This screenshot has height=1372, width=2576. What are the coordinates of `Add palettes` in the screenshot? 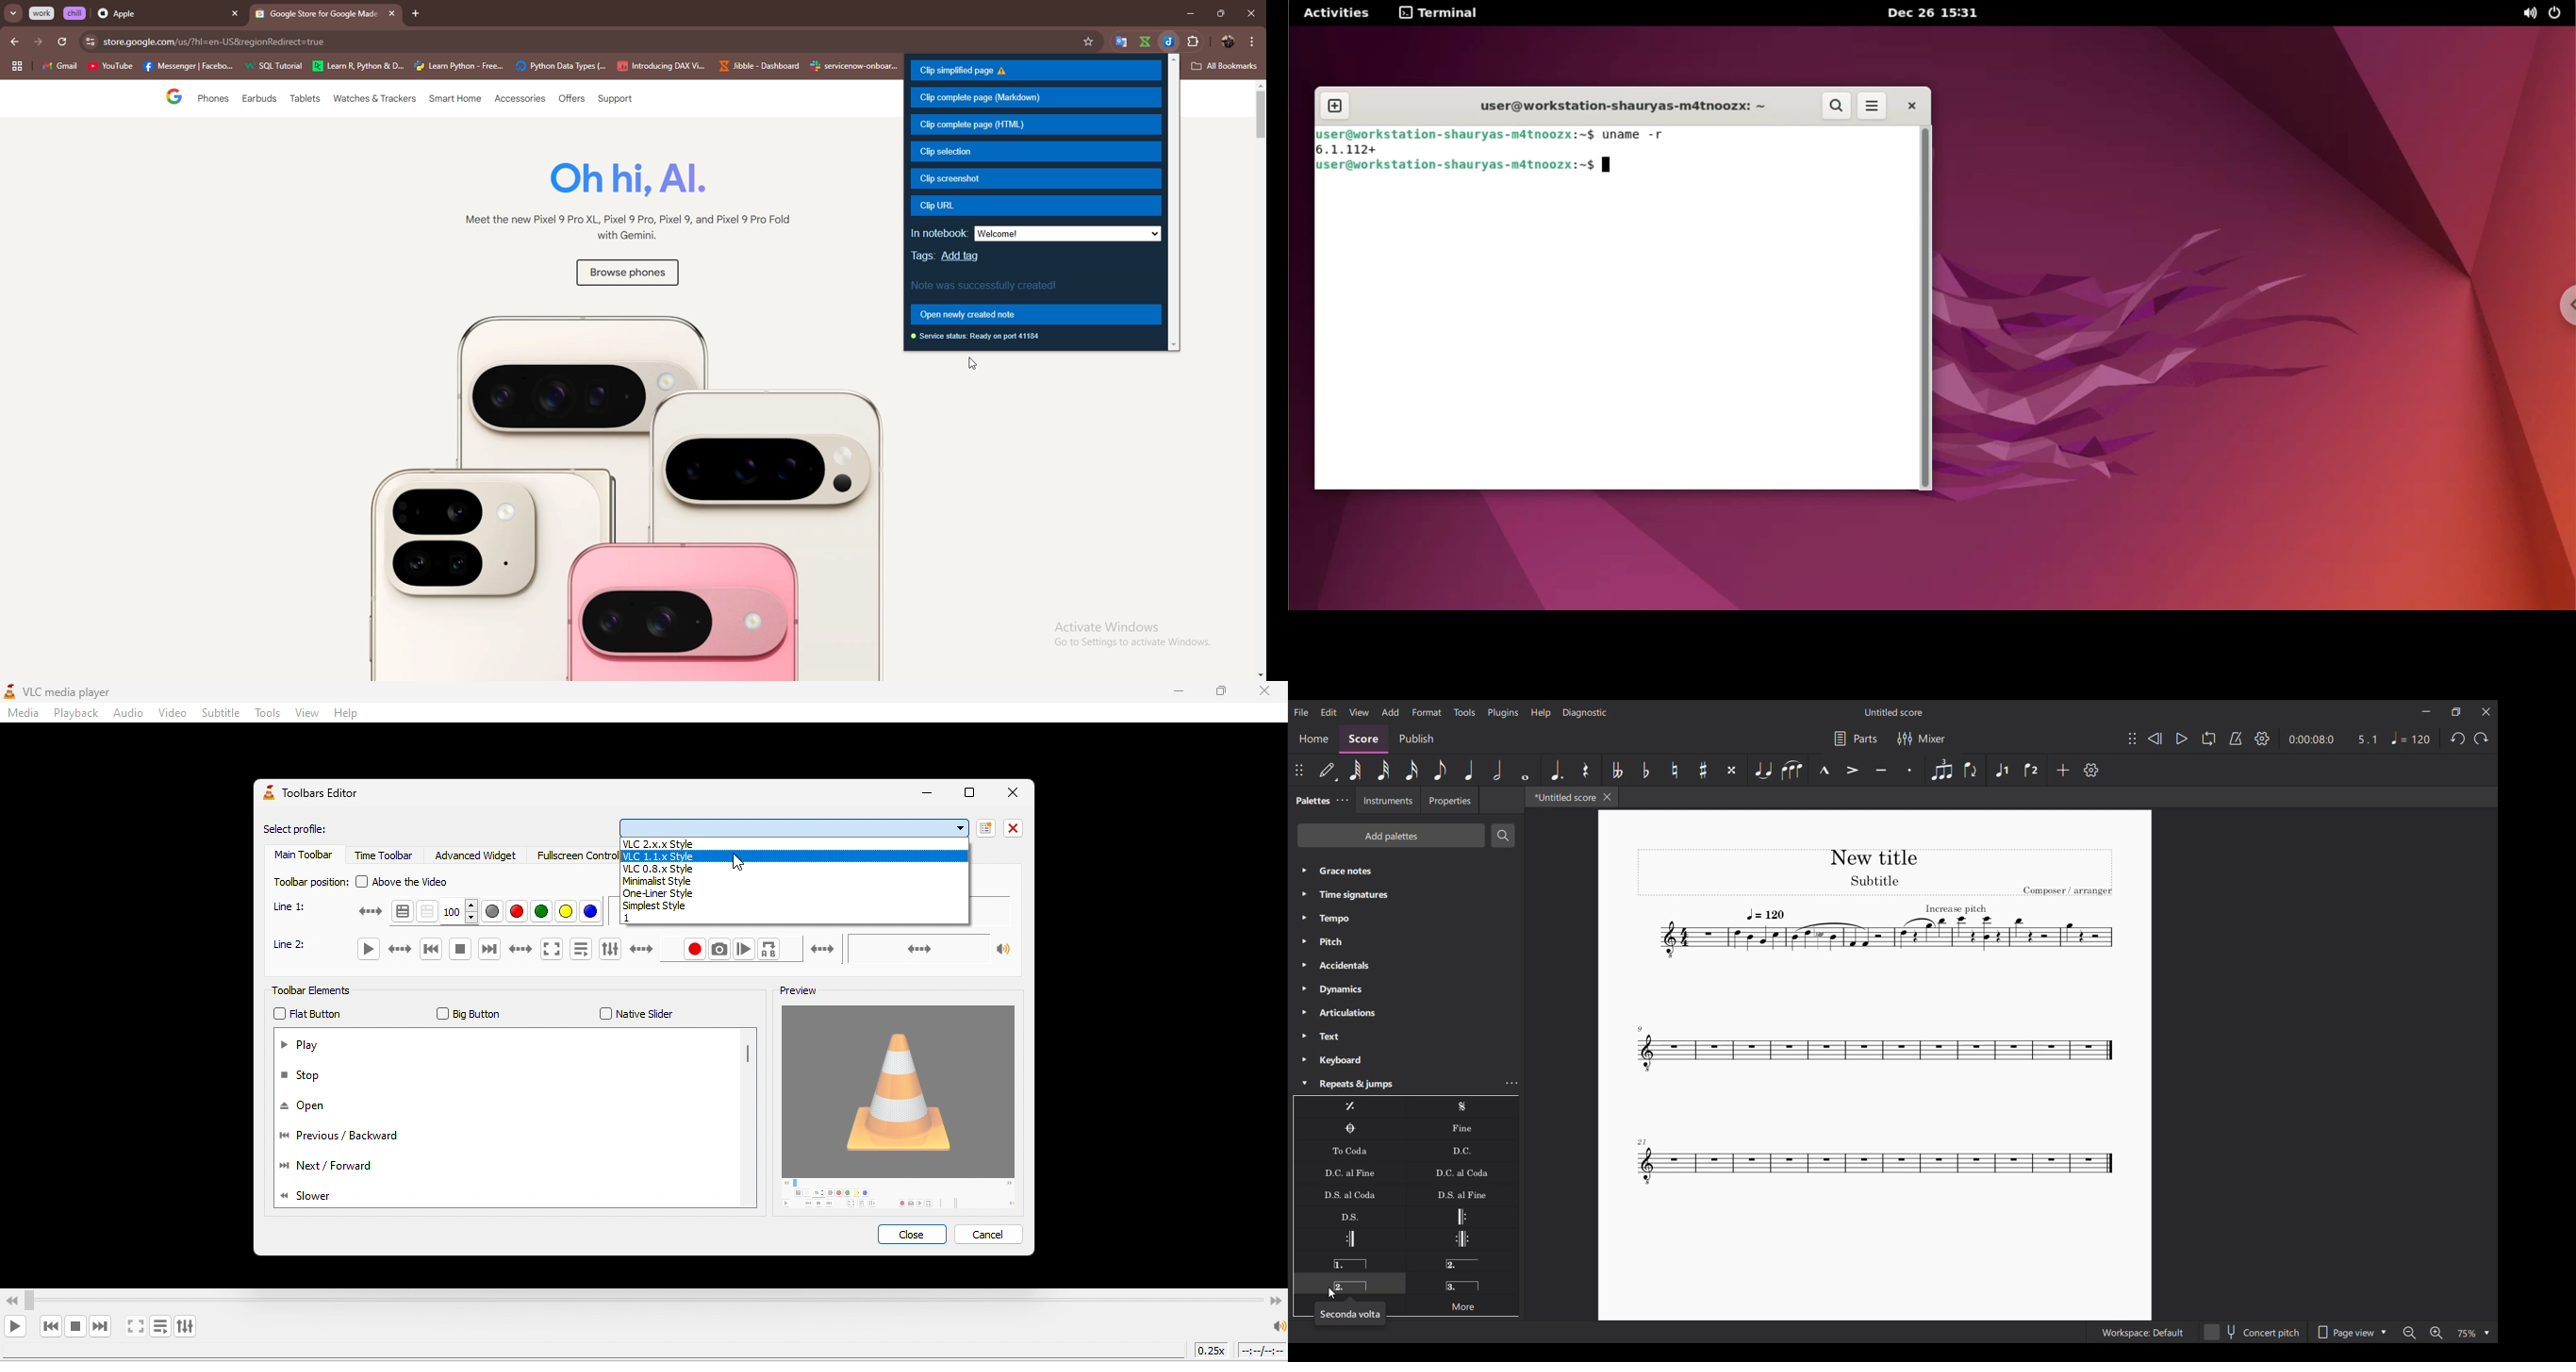 It's located at (1391, 835).